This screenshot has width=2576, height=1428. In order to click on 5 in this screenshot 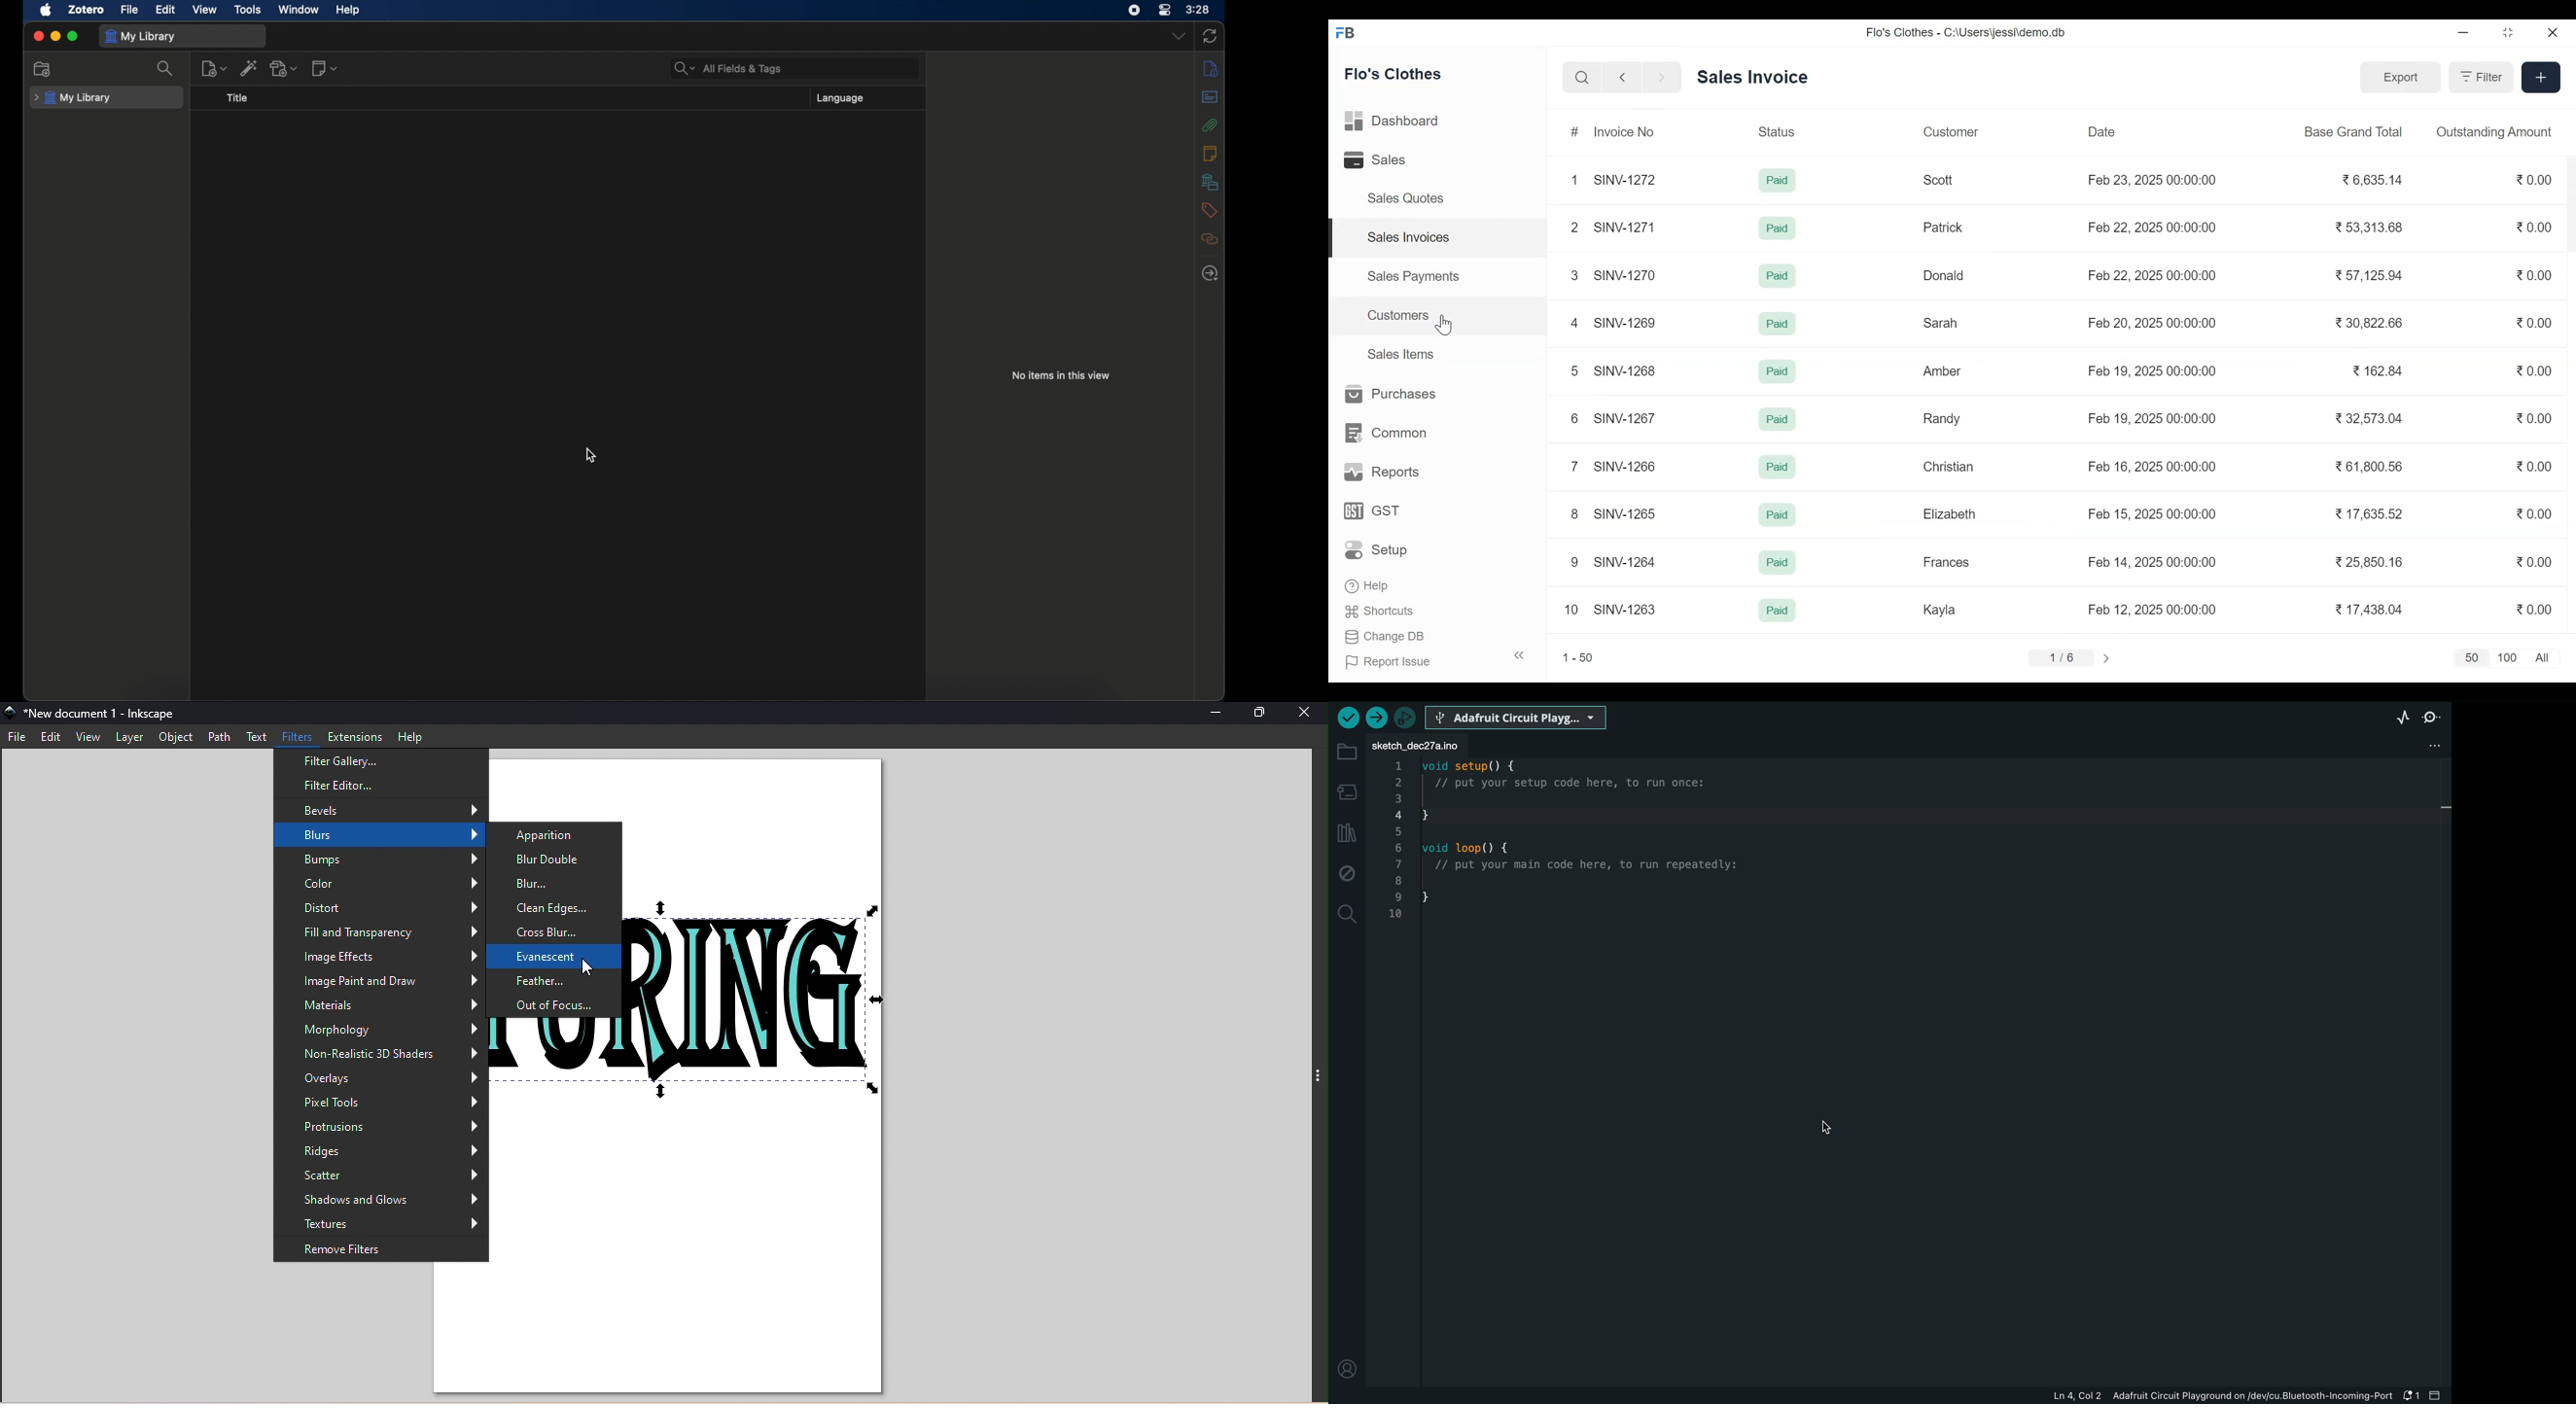, I will do `click(1575, 370)`.